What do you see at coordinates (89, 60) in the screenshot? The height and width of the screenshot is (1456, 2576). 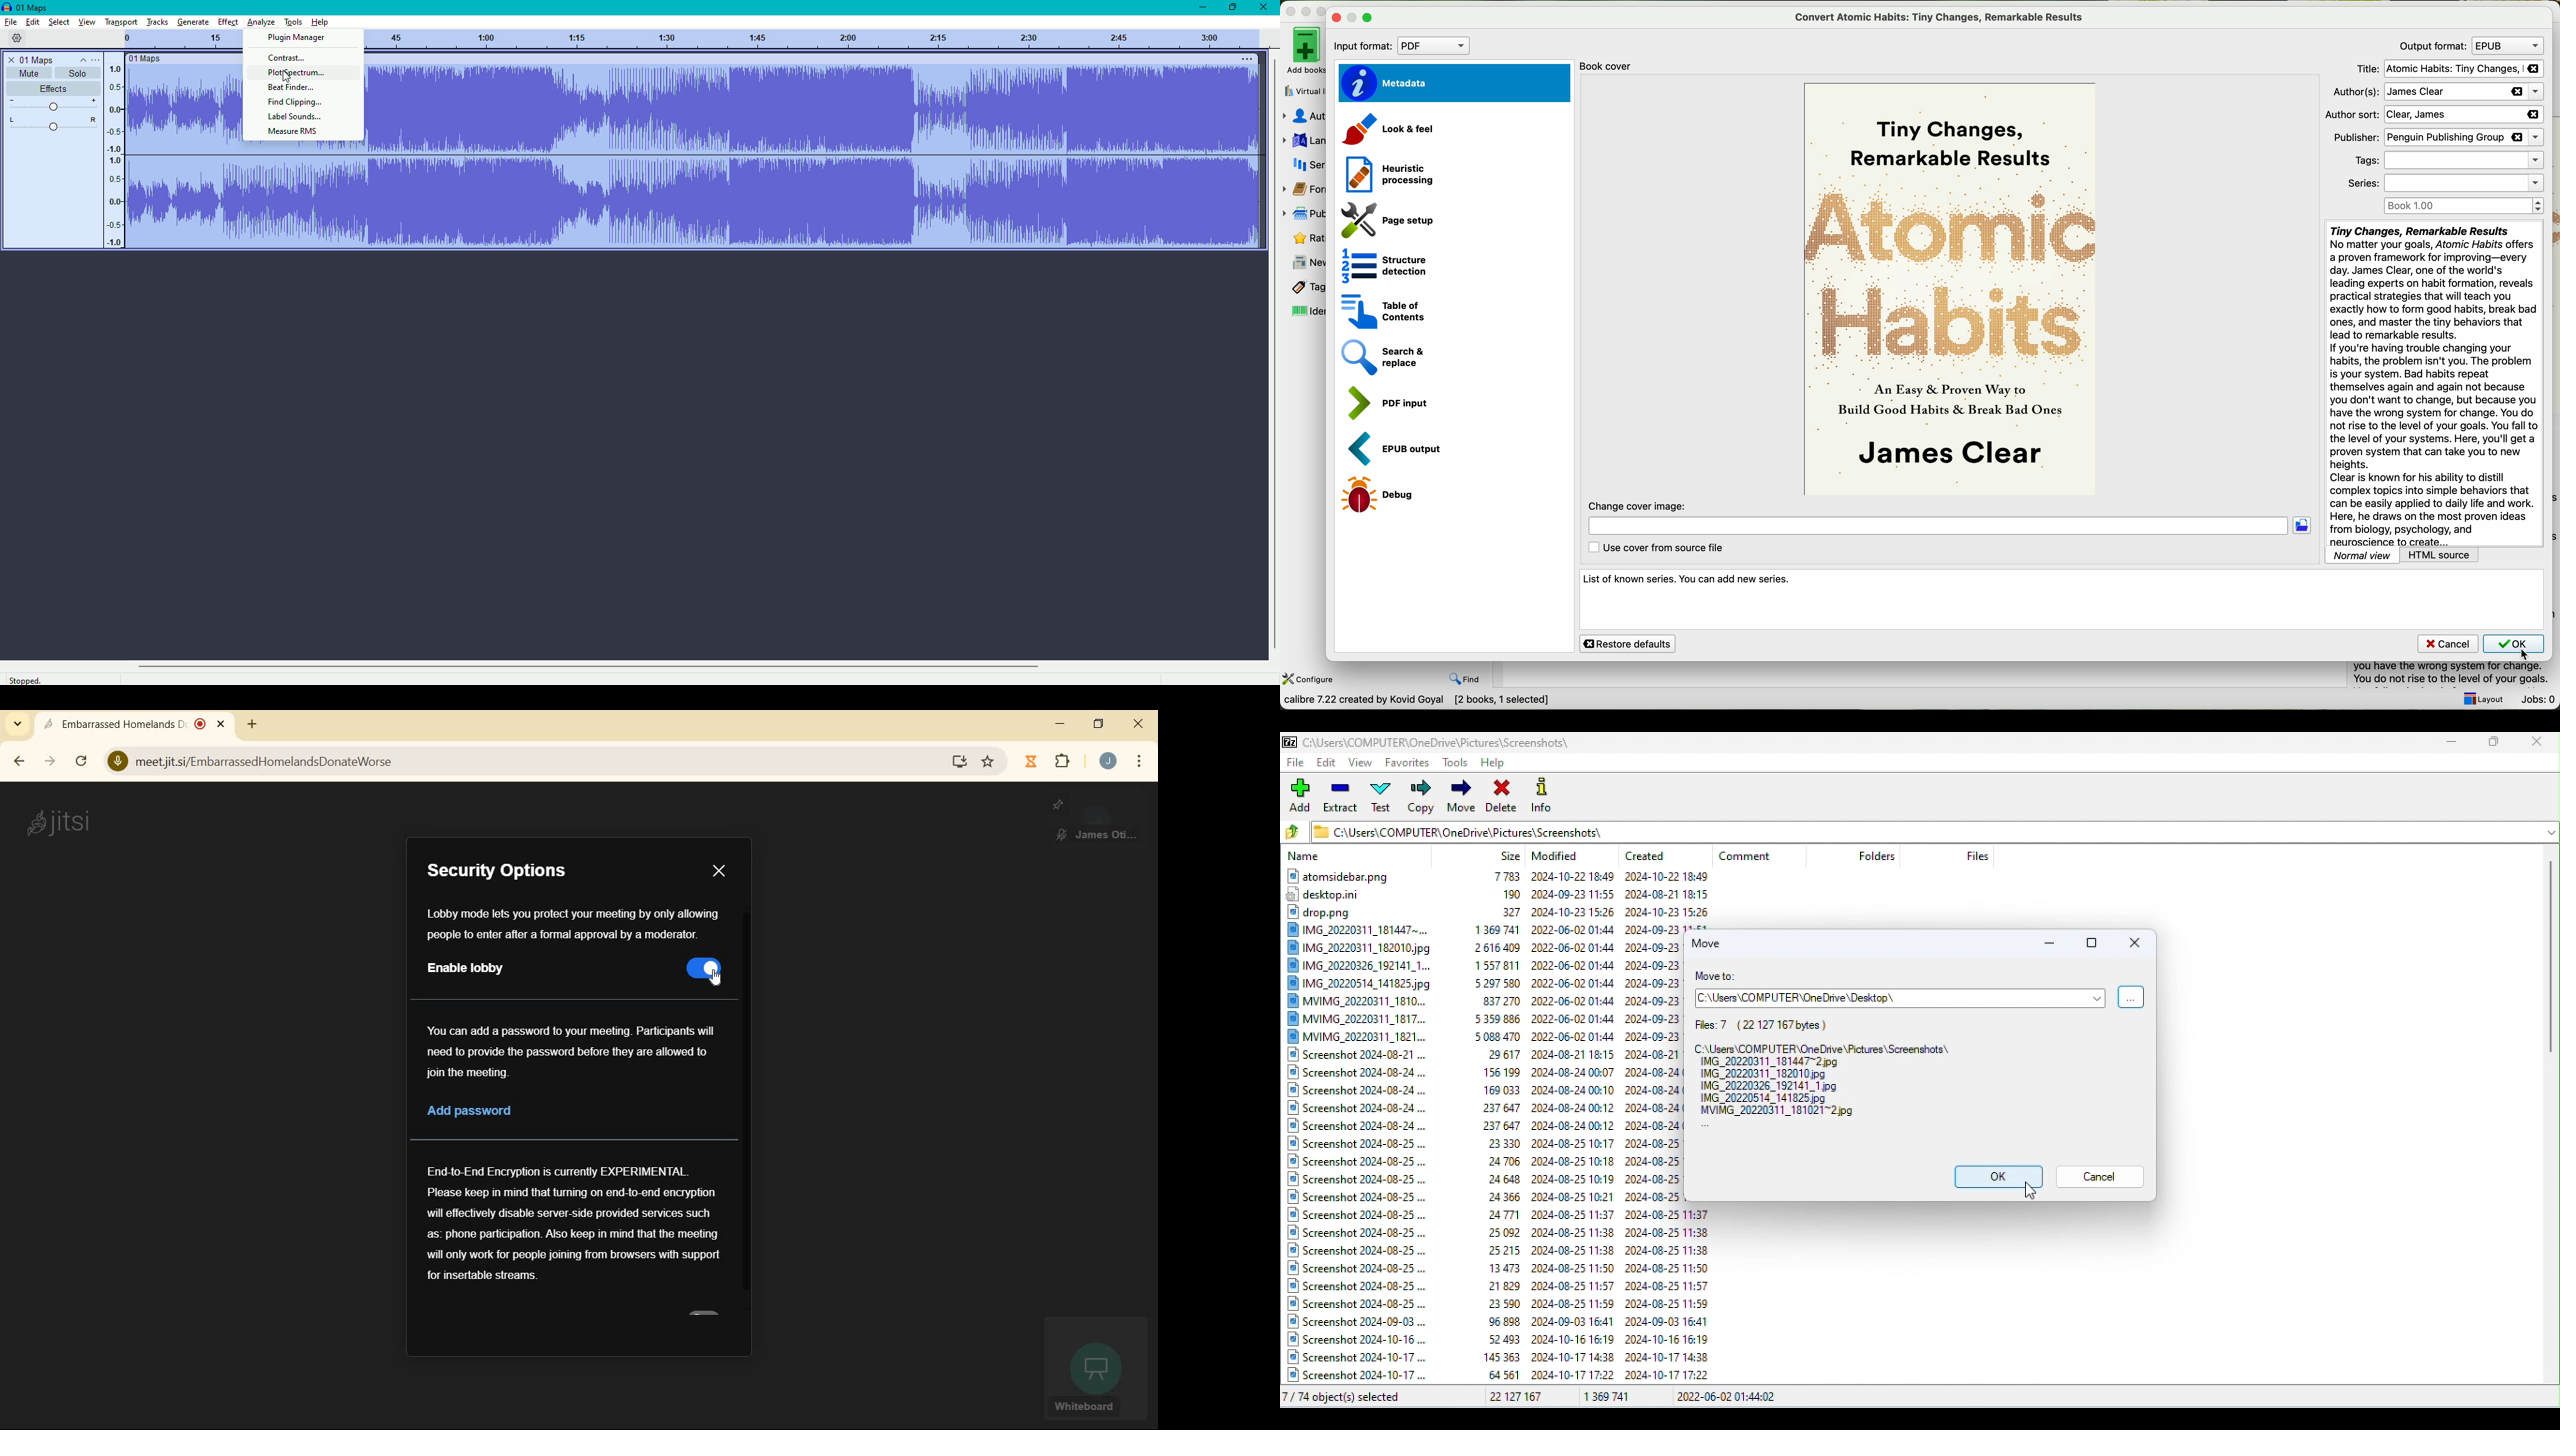 I see `Controls` at bounding box center [89, 60].